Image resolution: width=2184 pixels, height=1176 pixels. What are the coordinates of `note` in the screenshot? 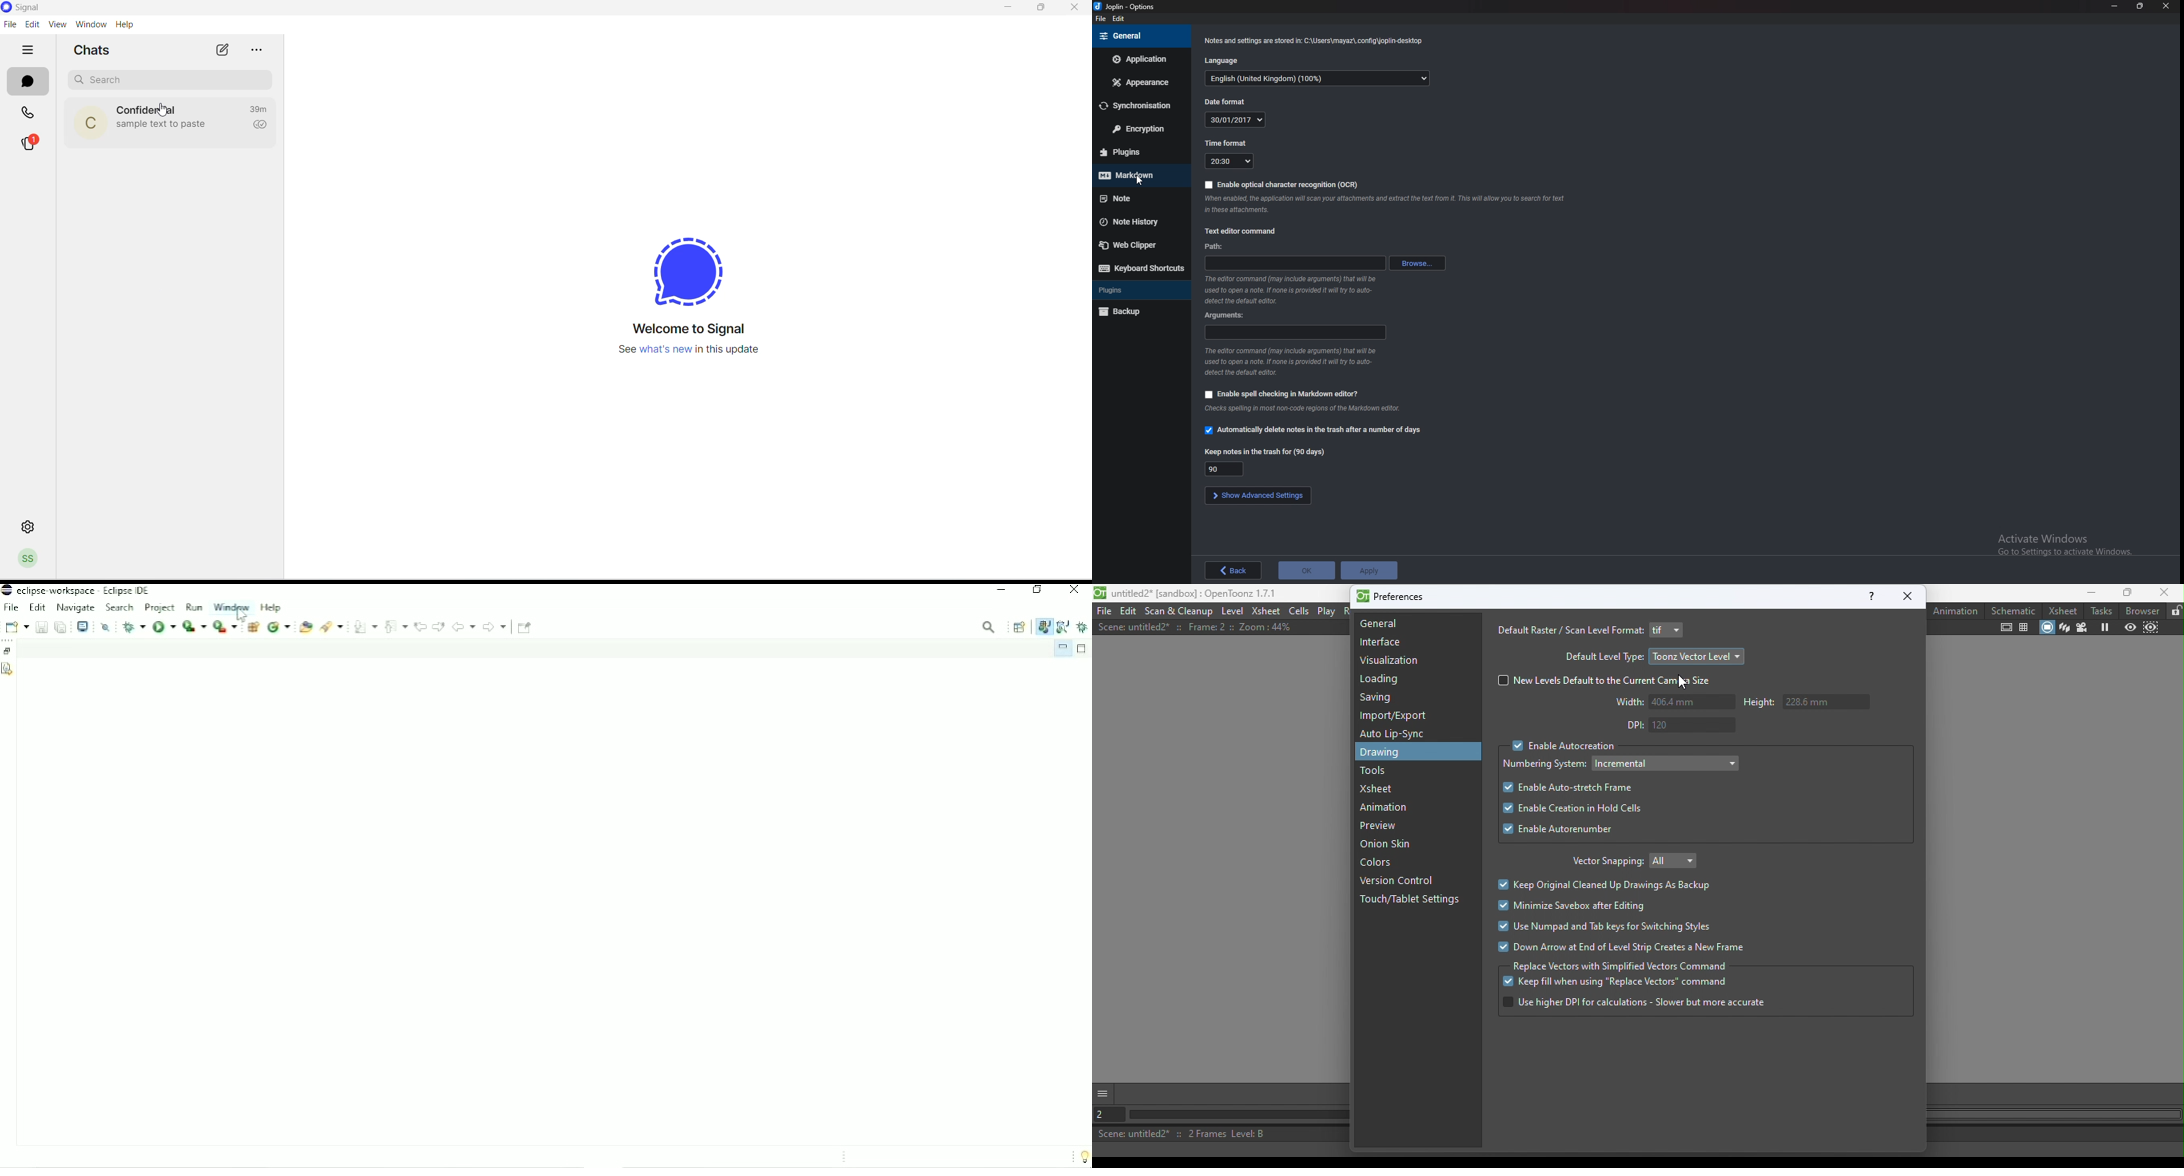 It's located at (1141, 197).